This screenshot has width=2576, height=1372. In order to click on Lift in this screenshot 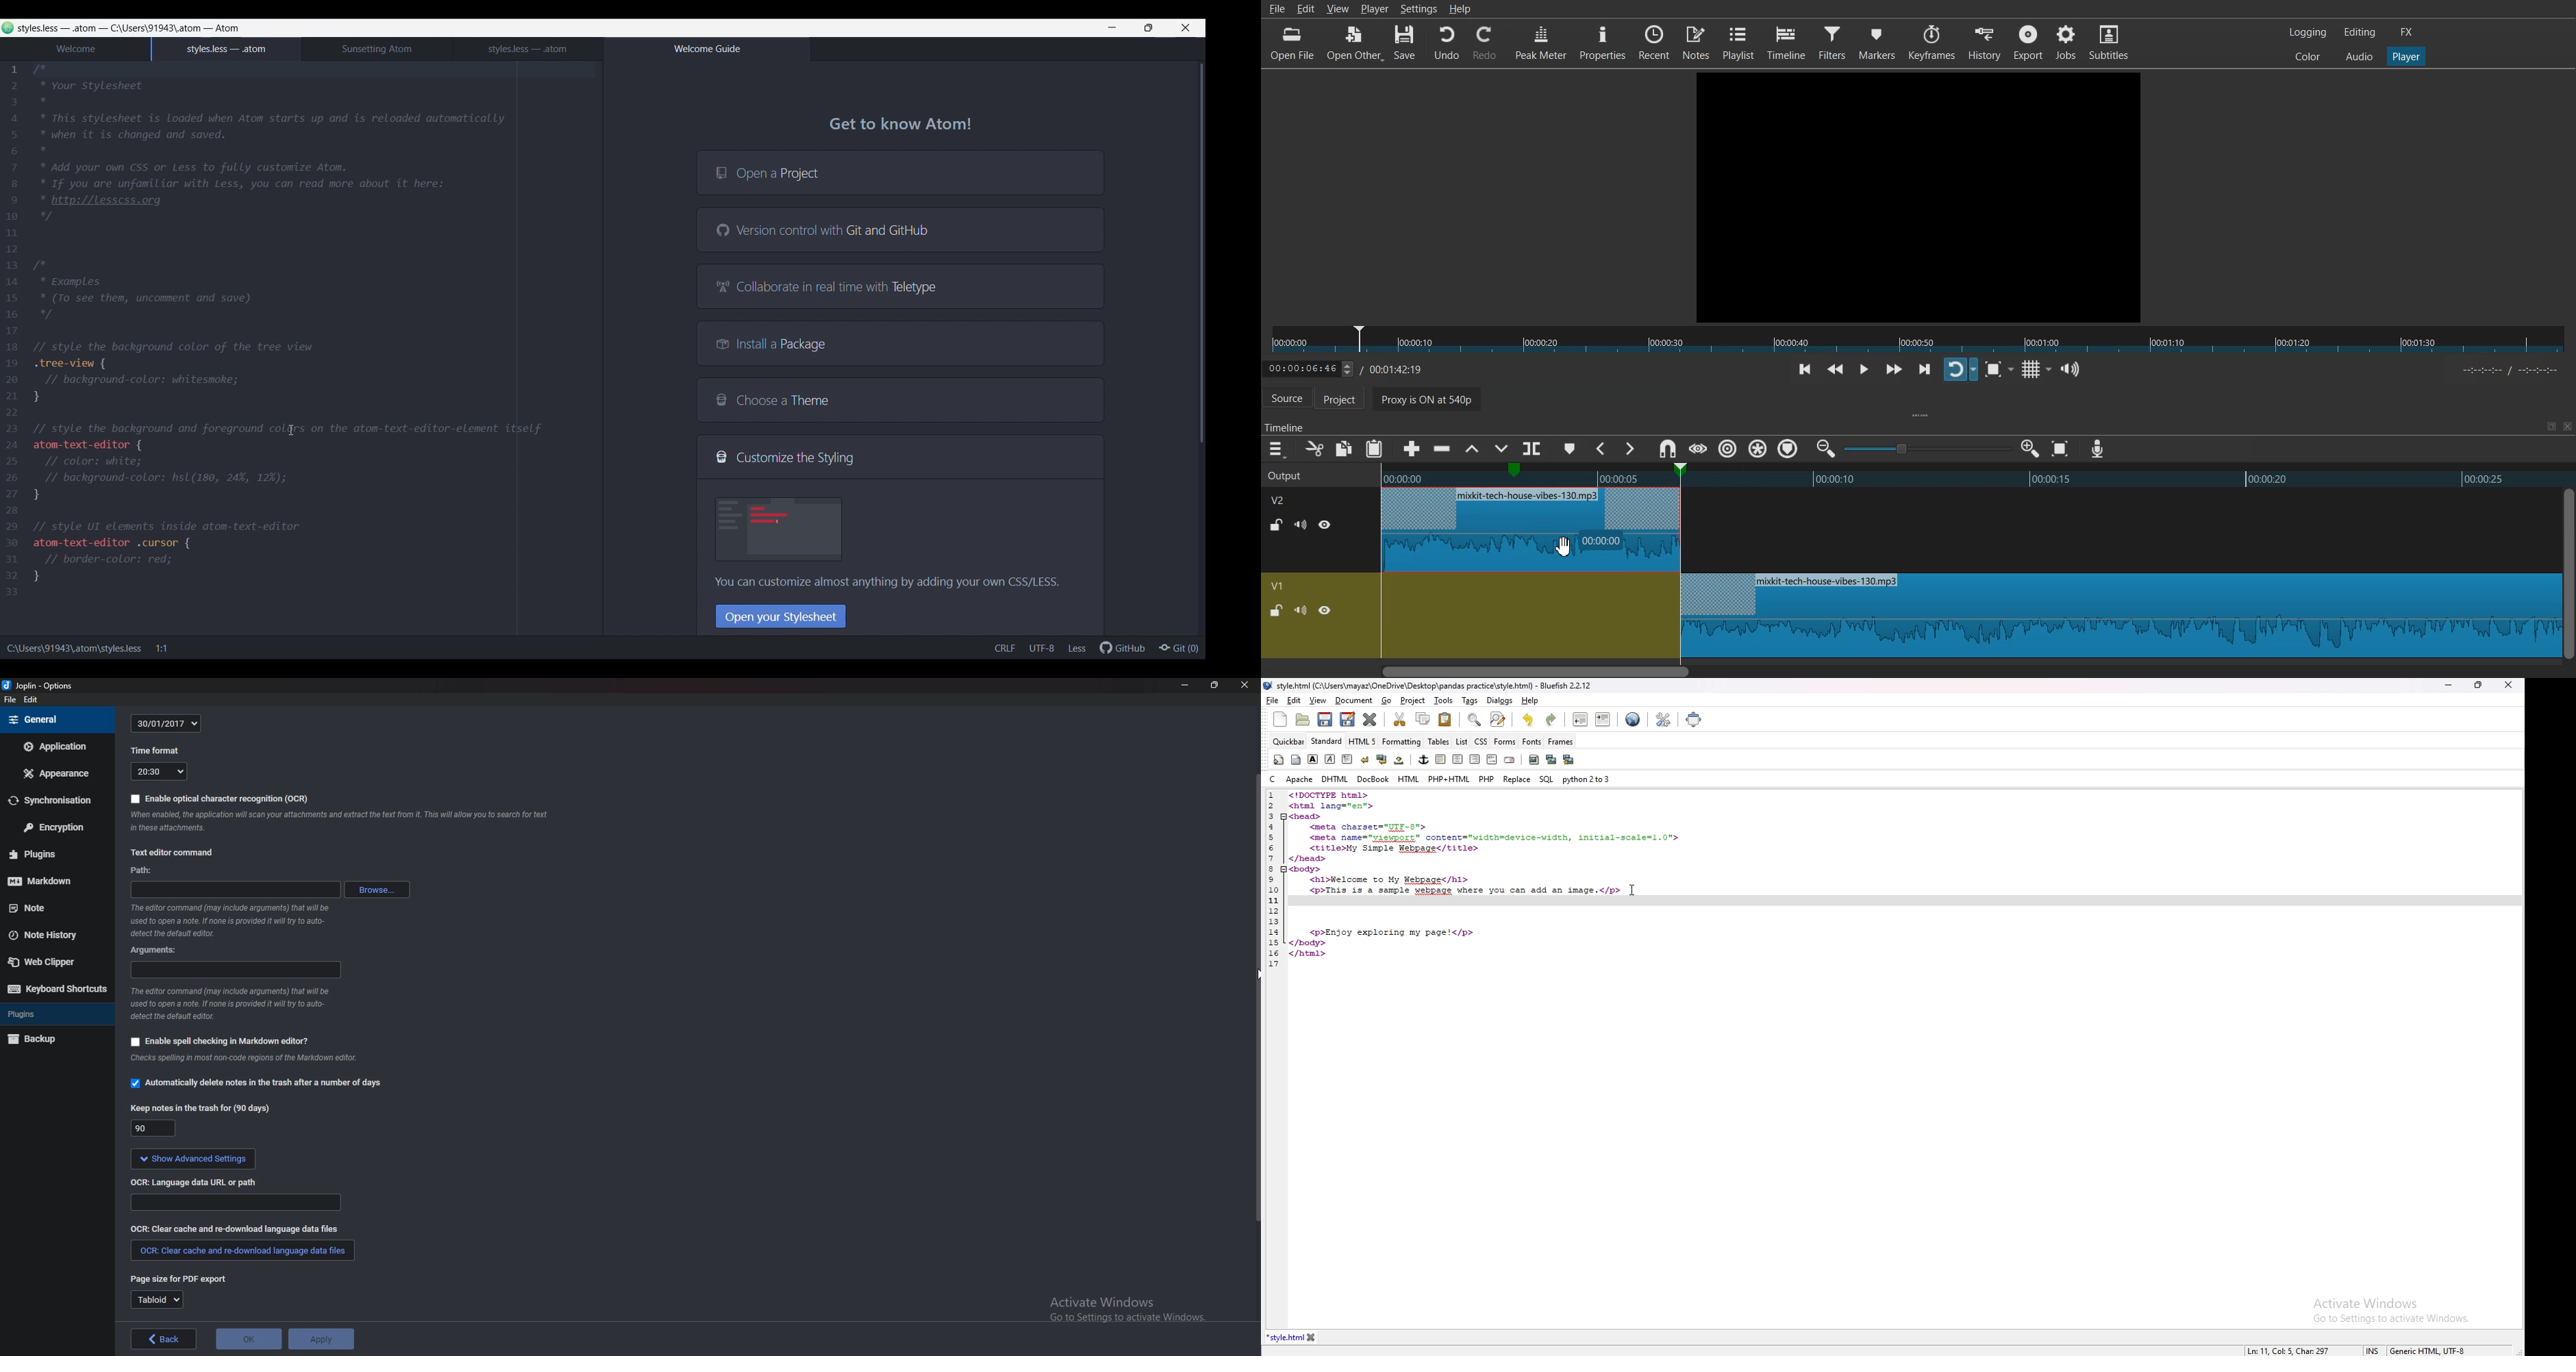, I will do `click(1471, 449)`.